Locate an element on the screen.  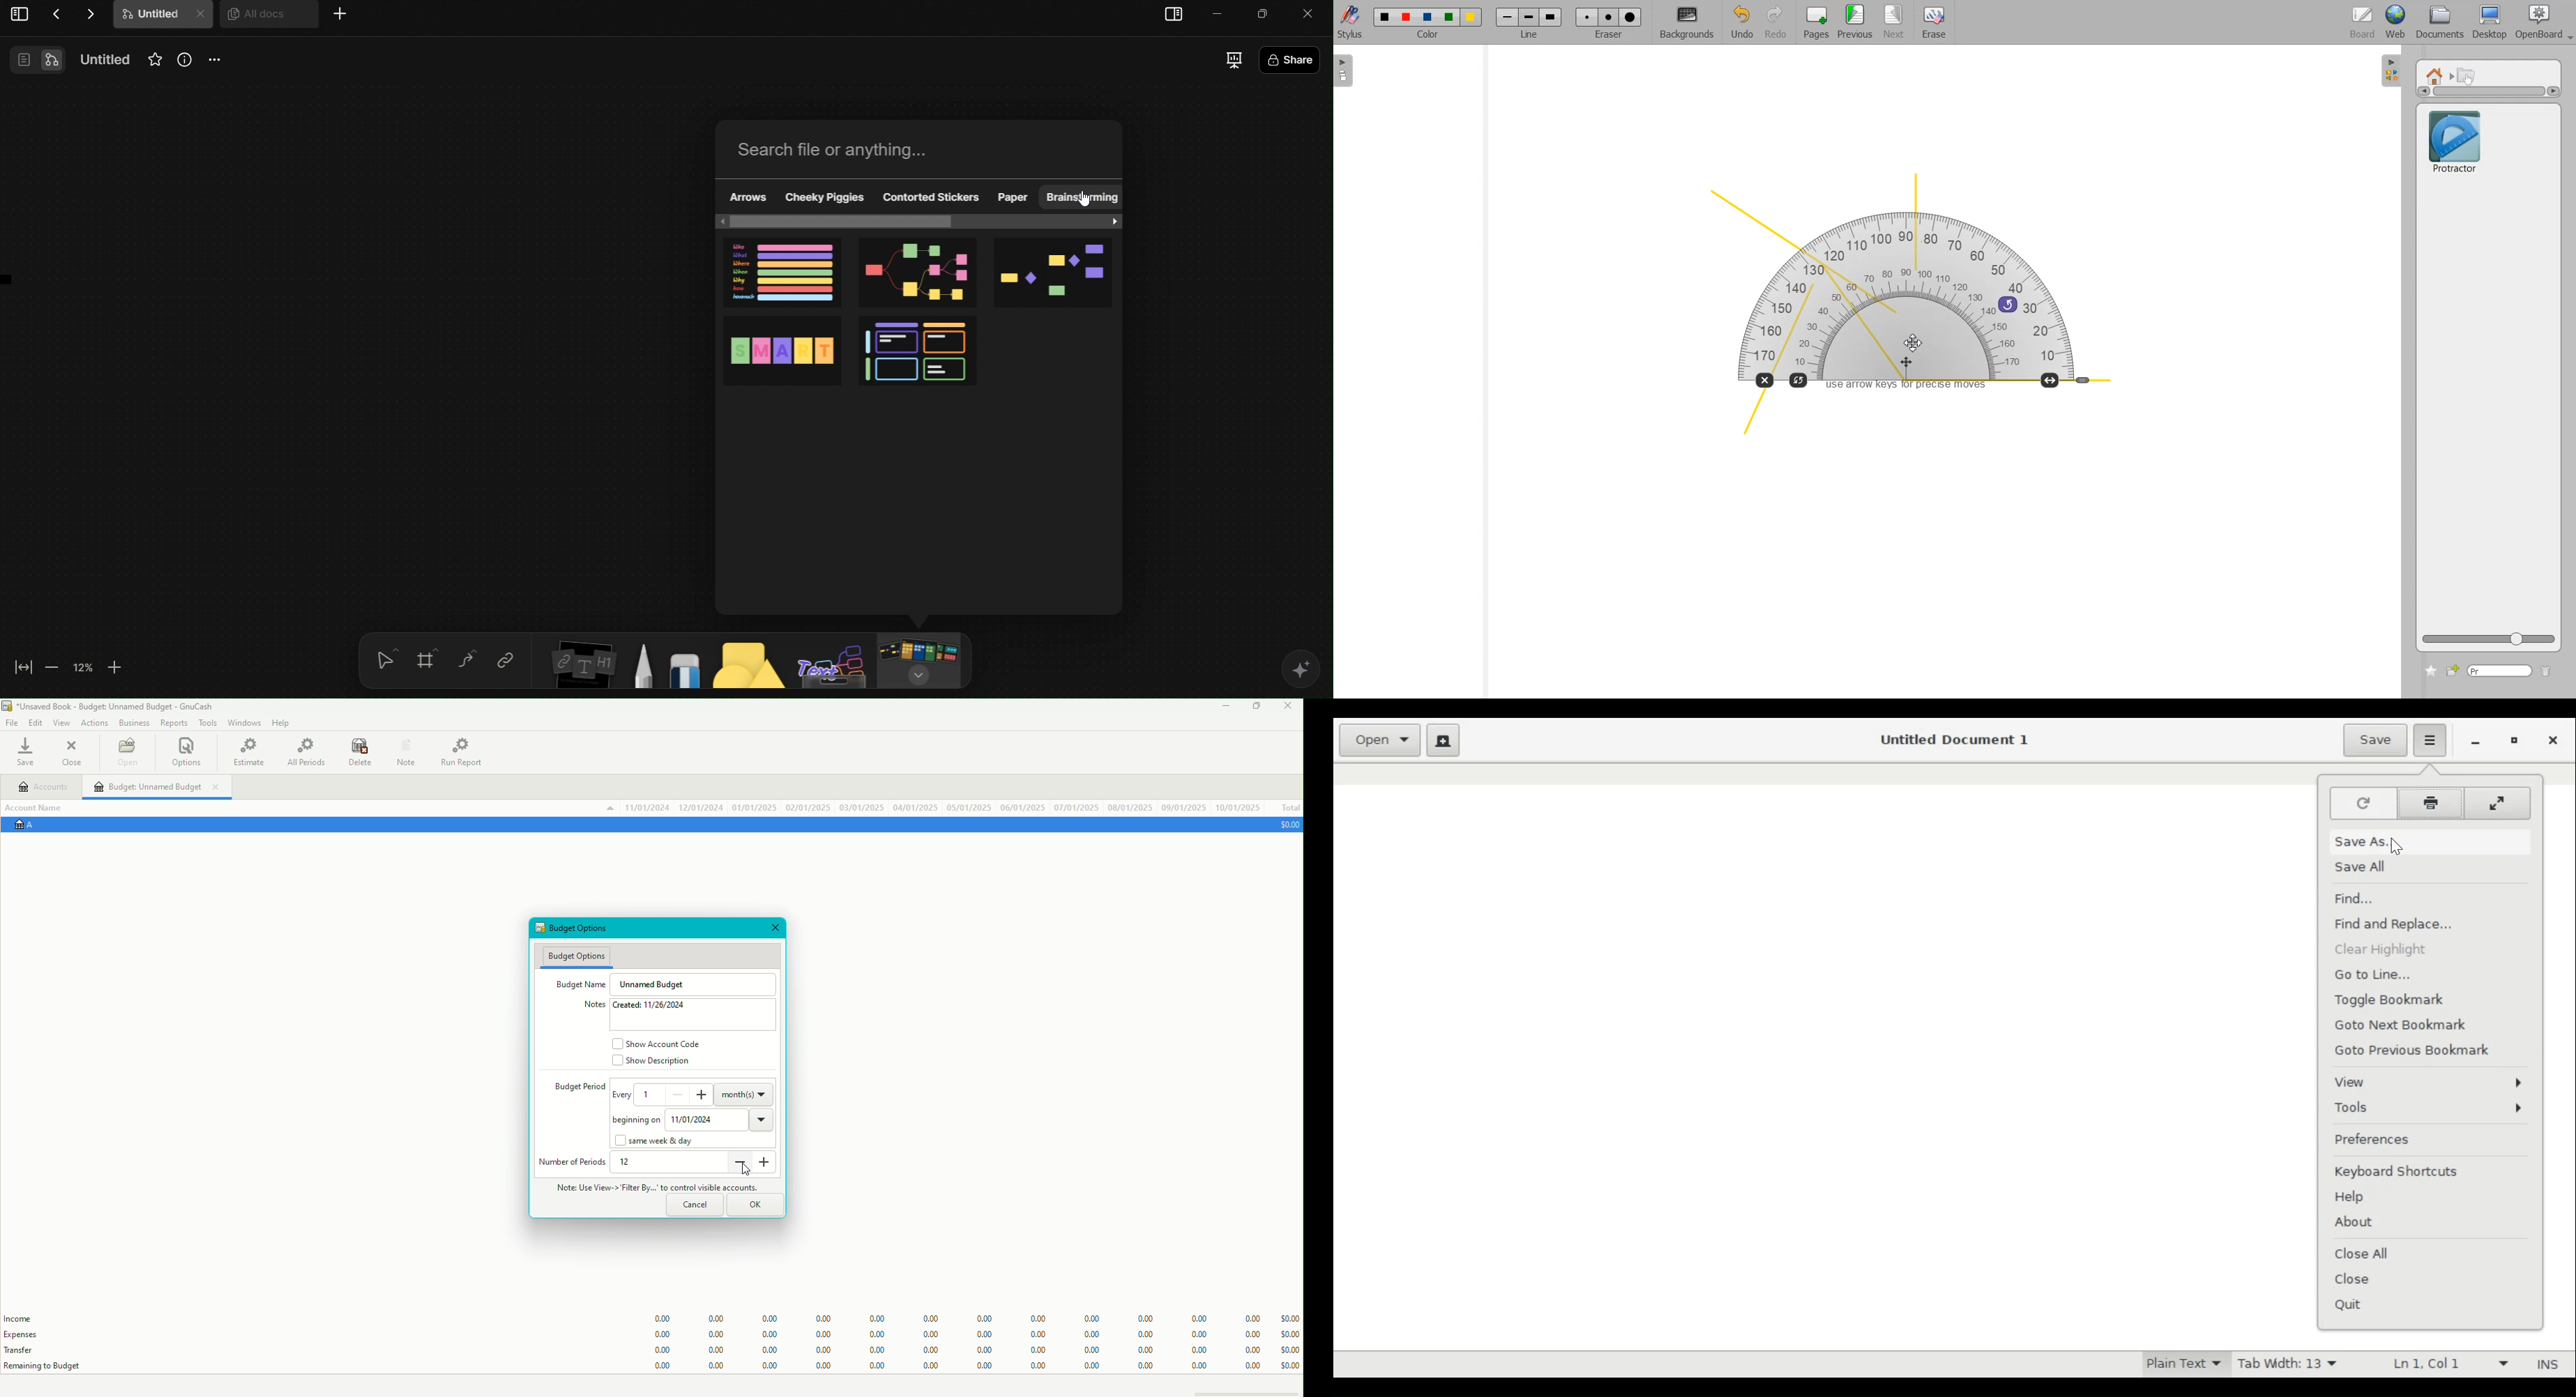
Account Name is located at coordinates (39, 807).